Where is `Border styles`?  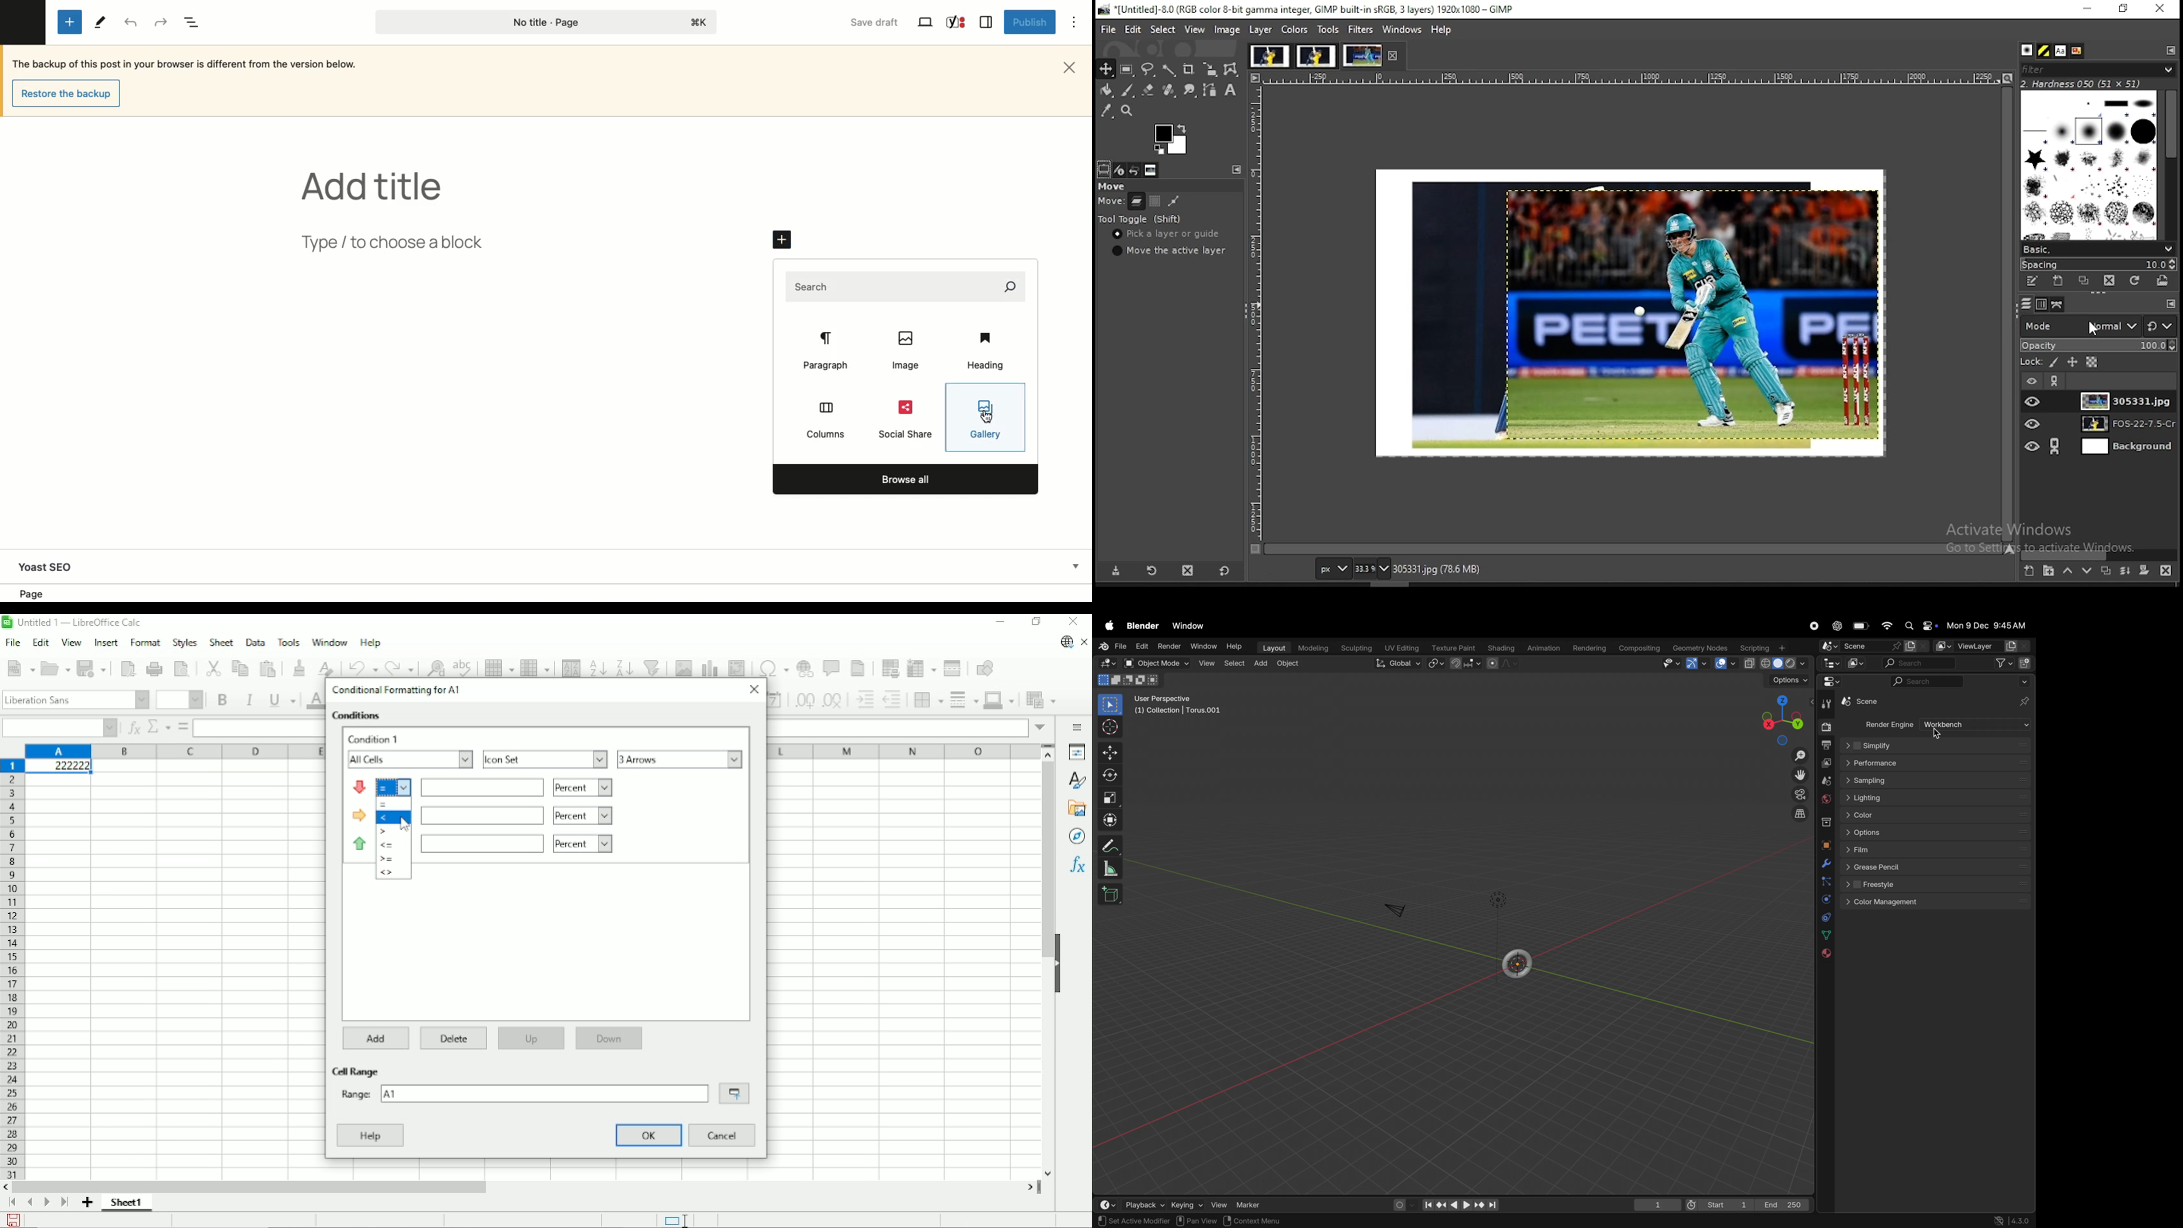 Border styles is located at coordinates (963, 699).